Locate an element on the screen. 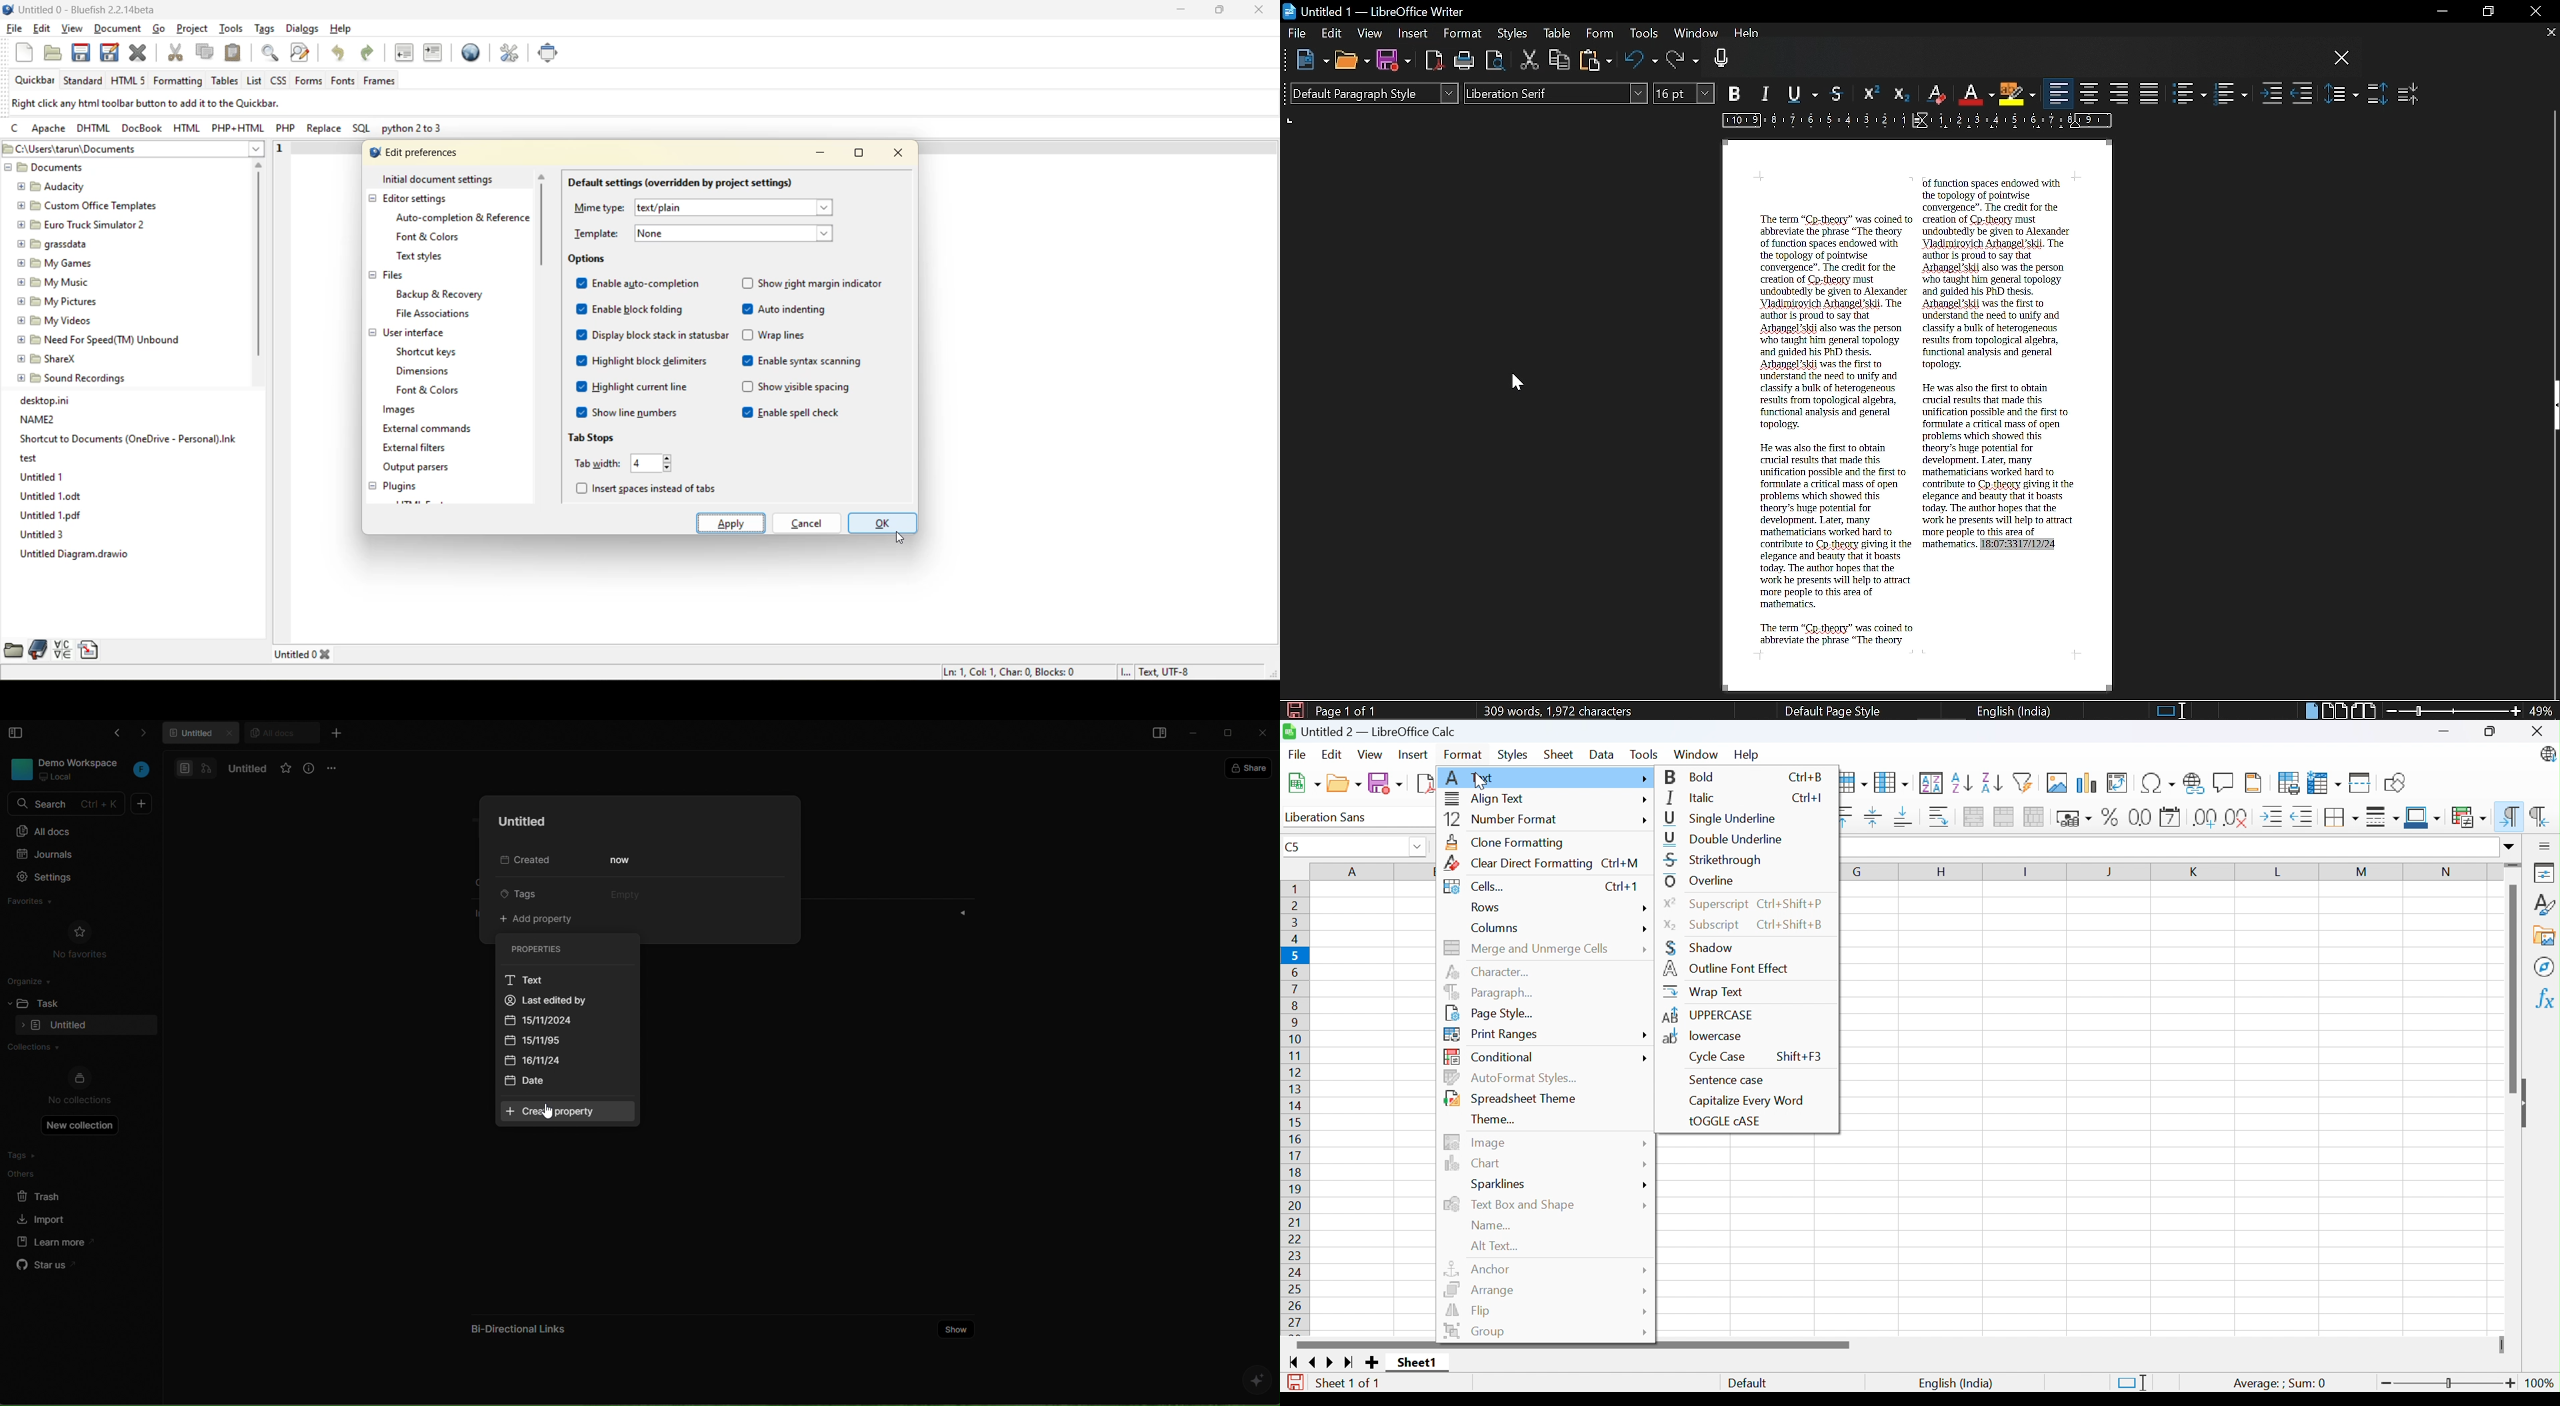 The image size is (2576, 1428). SEARCH is located at coordinates (68, 804).